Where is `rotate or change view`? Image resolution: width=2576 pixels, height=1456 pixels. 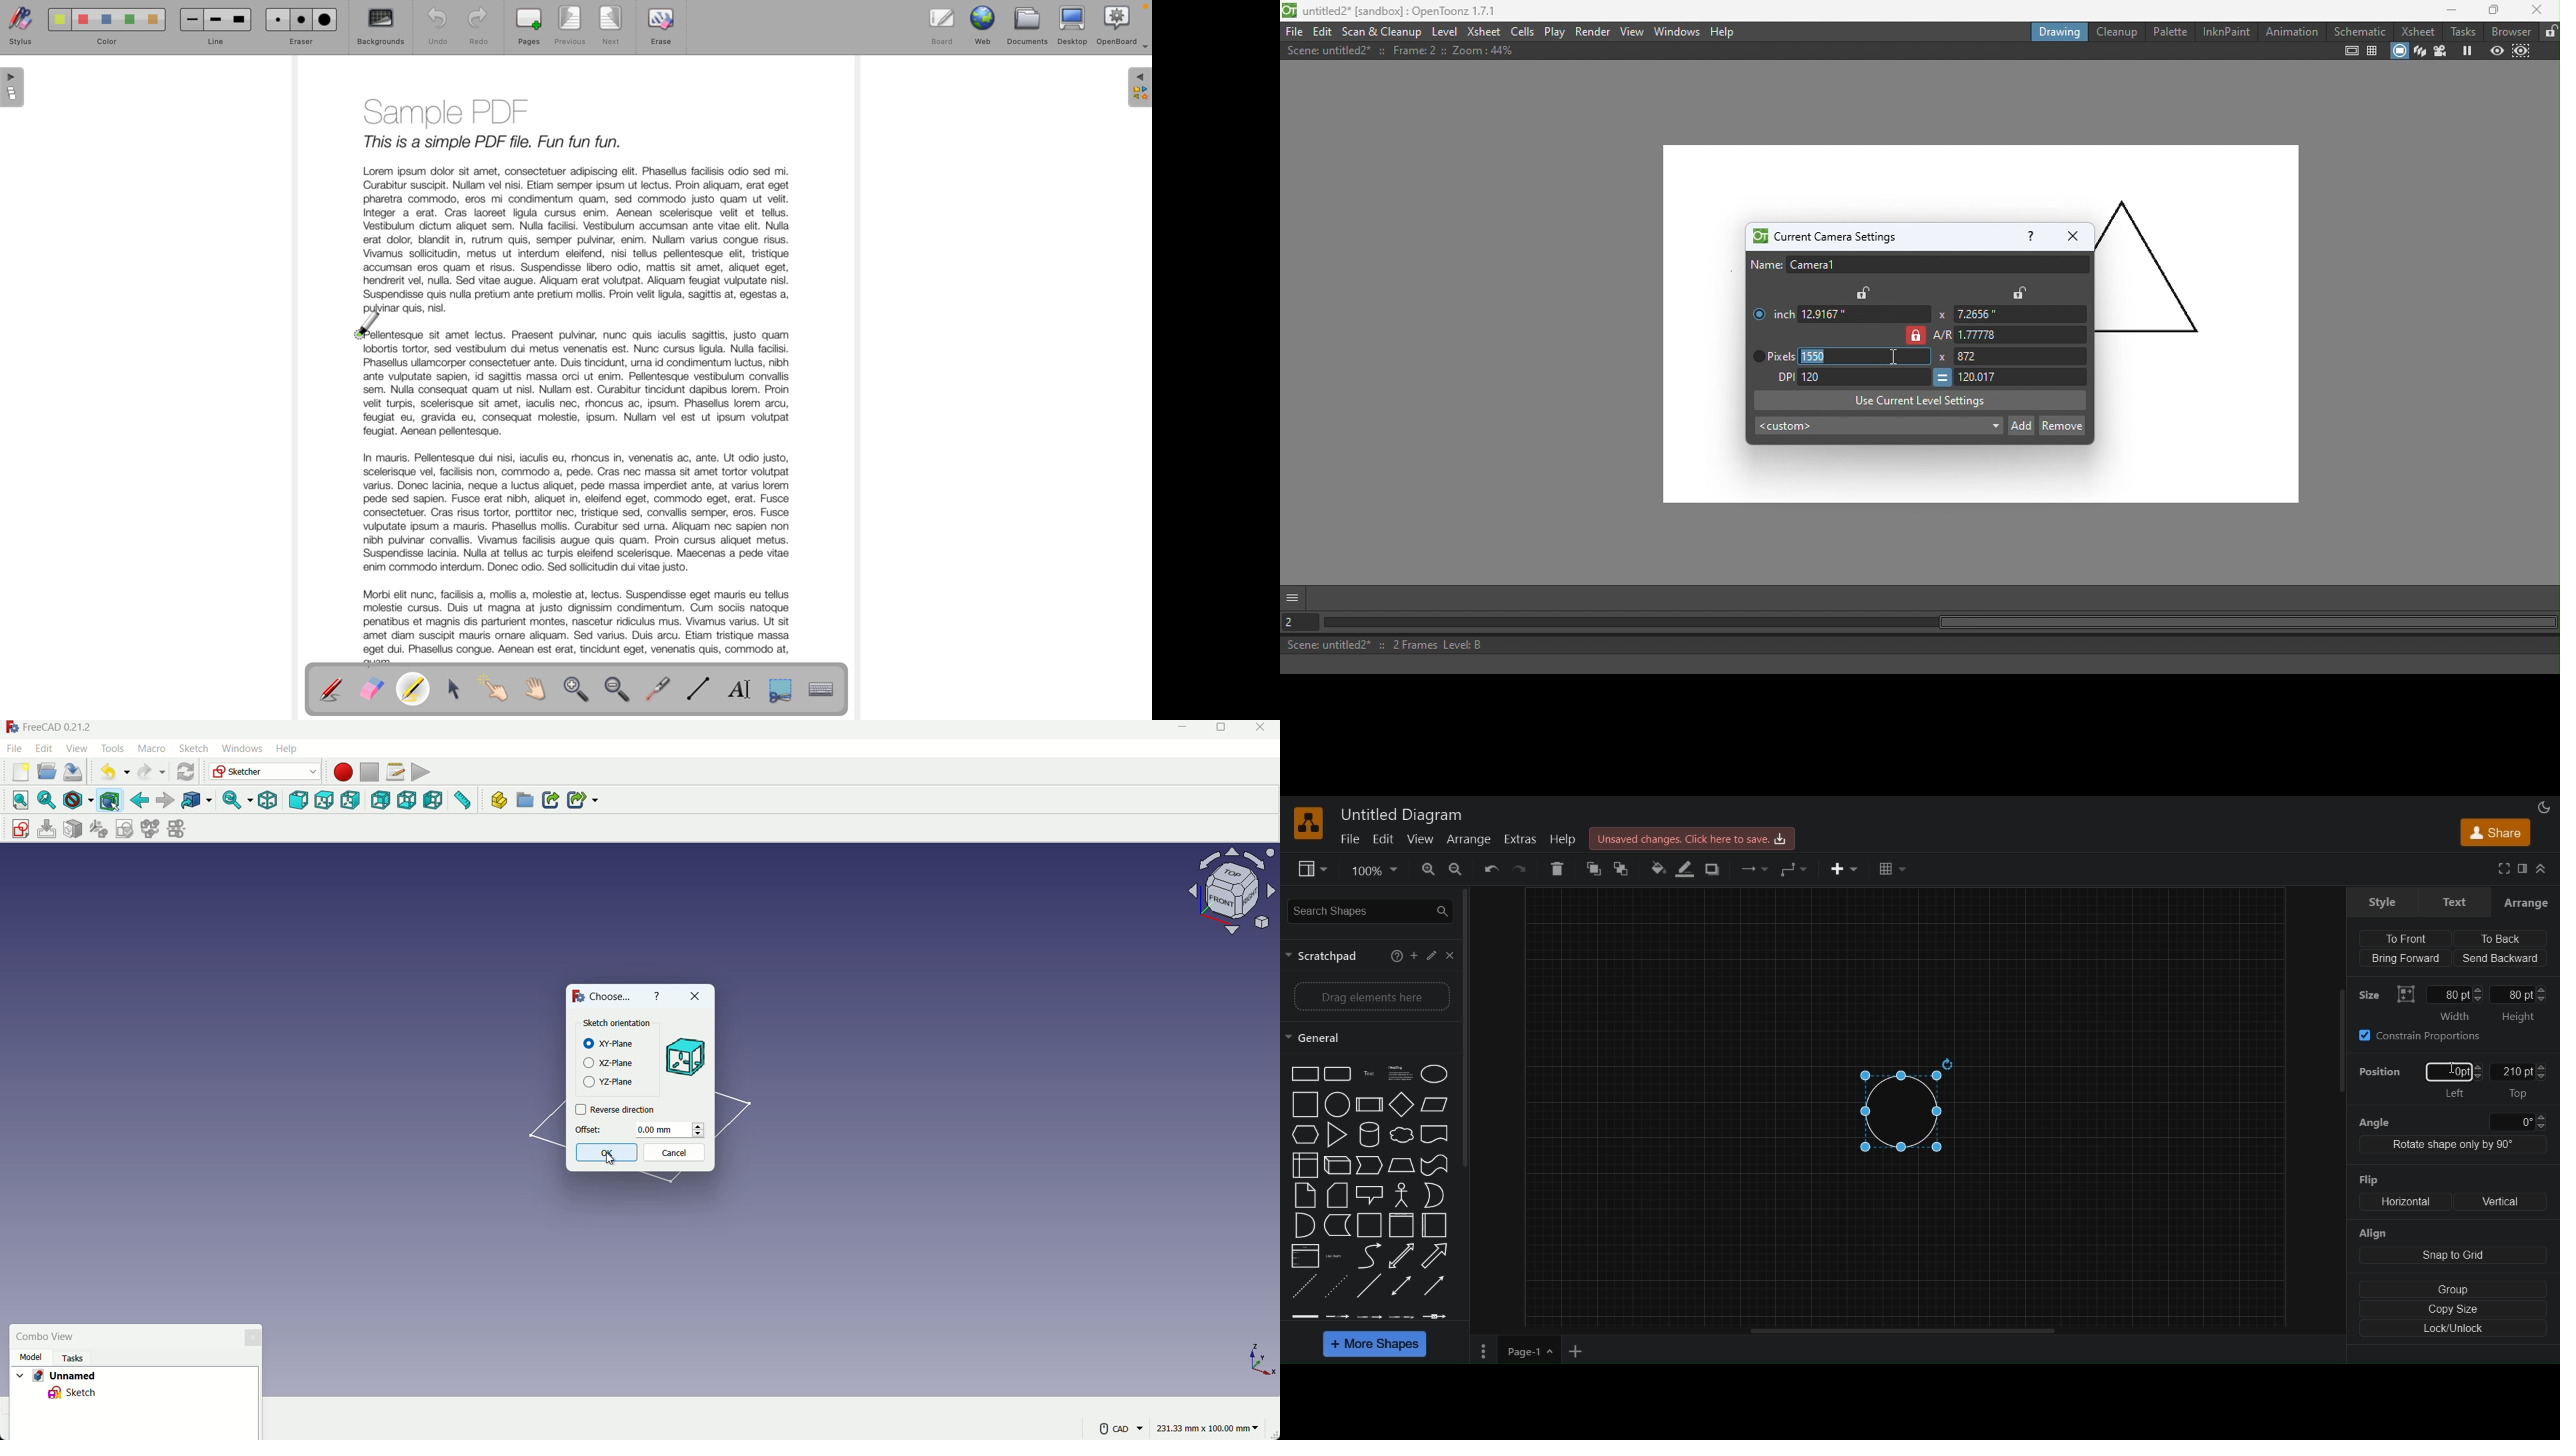 rotate or change view is located at coordinates (1233, 889).